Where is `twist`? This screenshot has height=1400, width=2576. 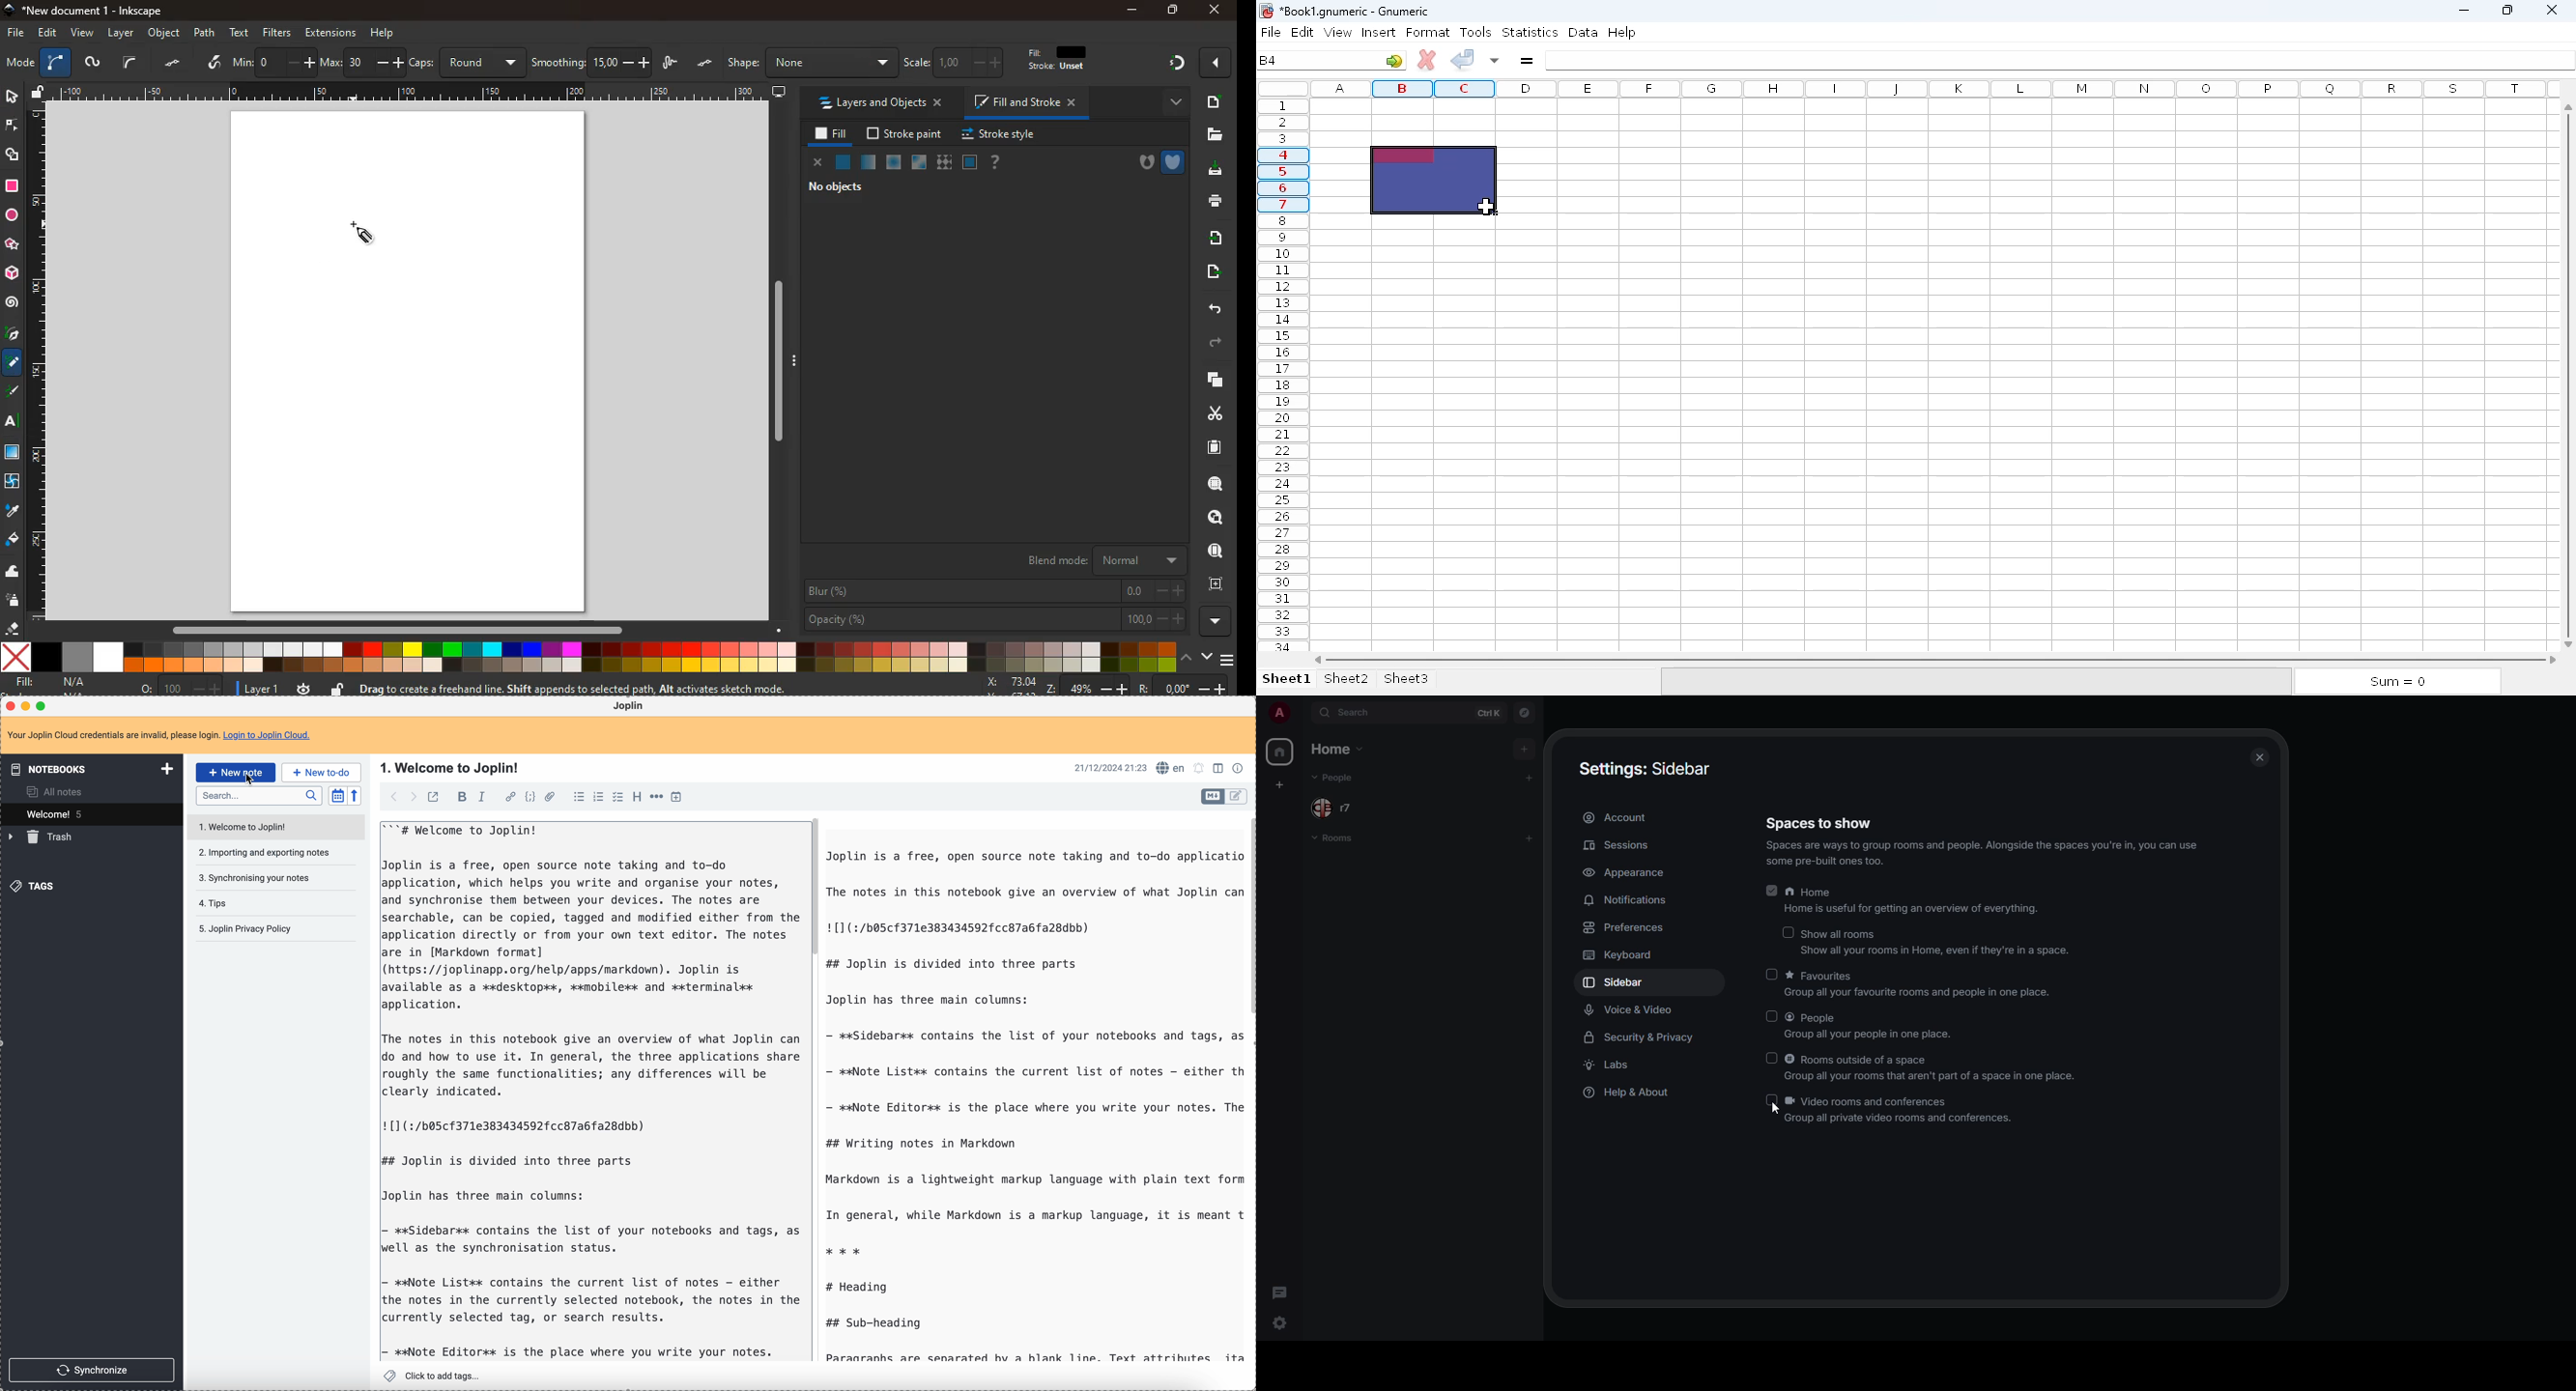 twist is located at coordinates (11, 484).